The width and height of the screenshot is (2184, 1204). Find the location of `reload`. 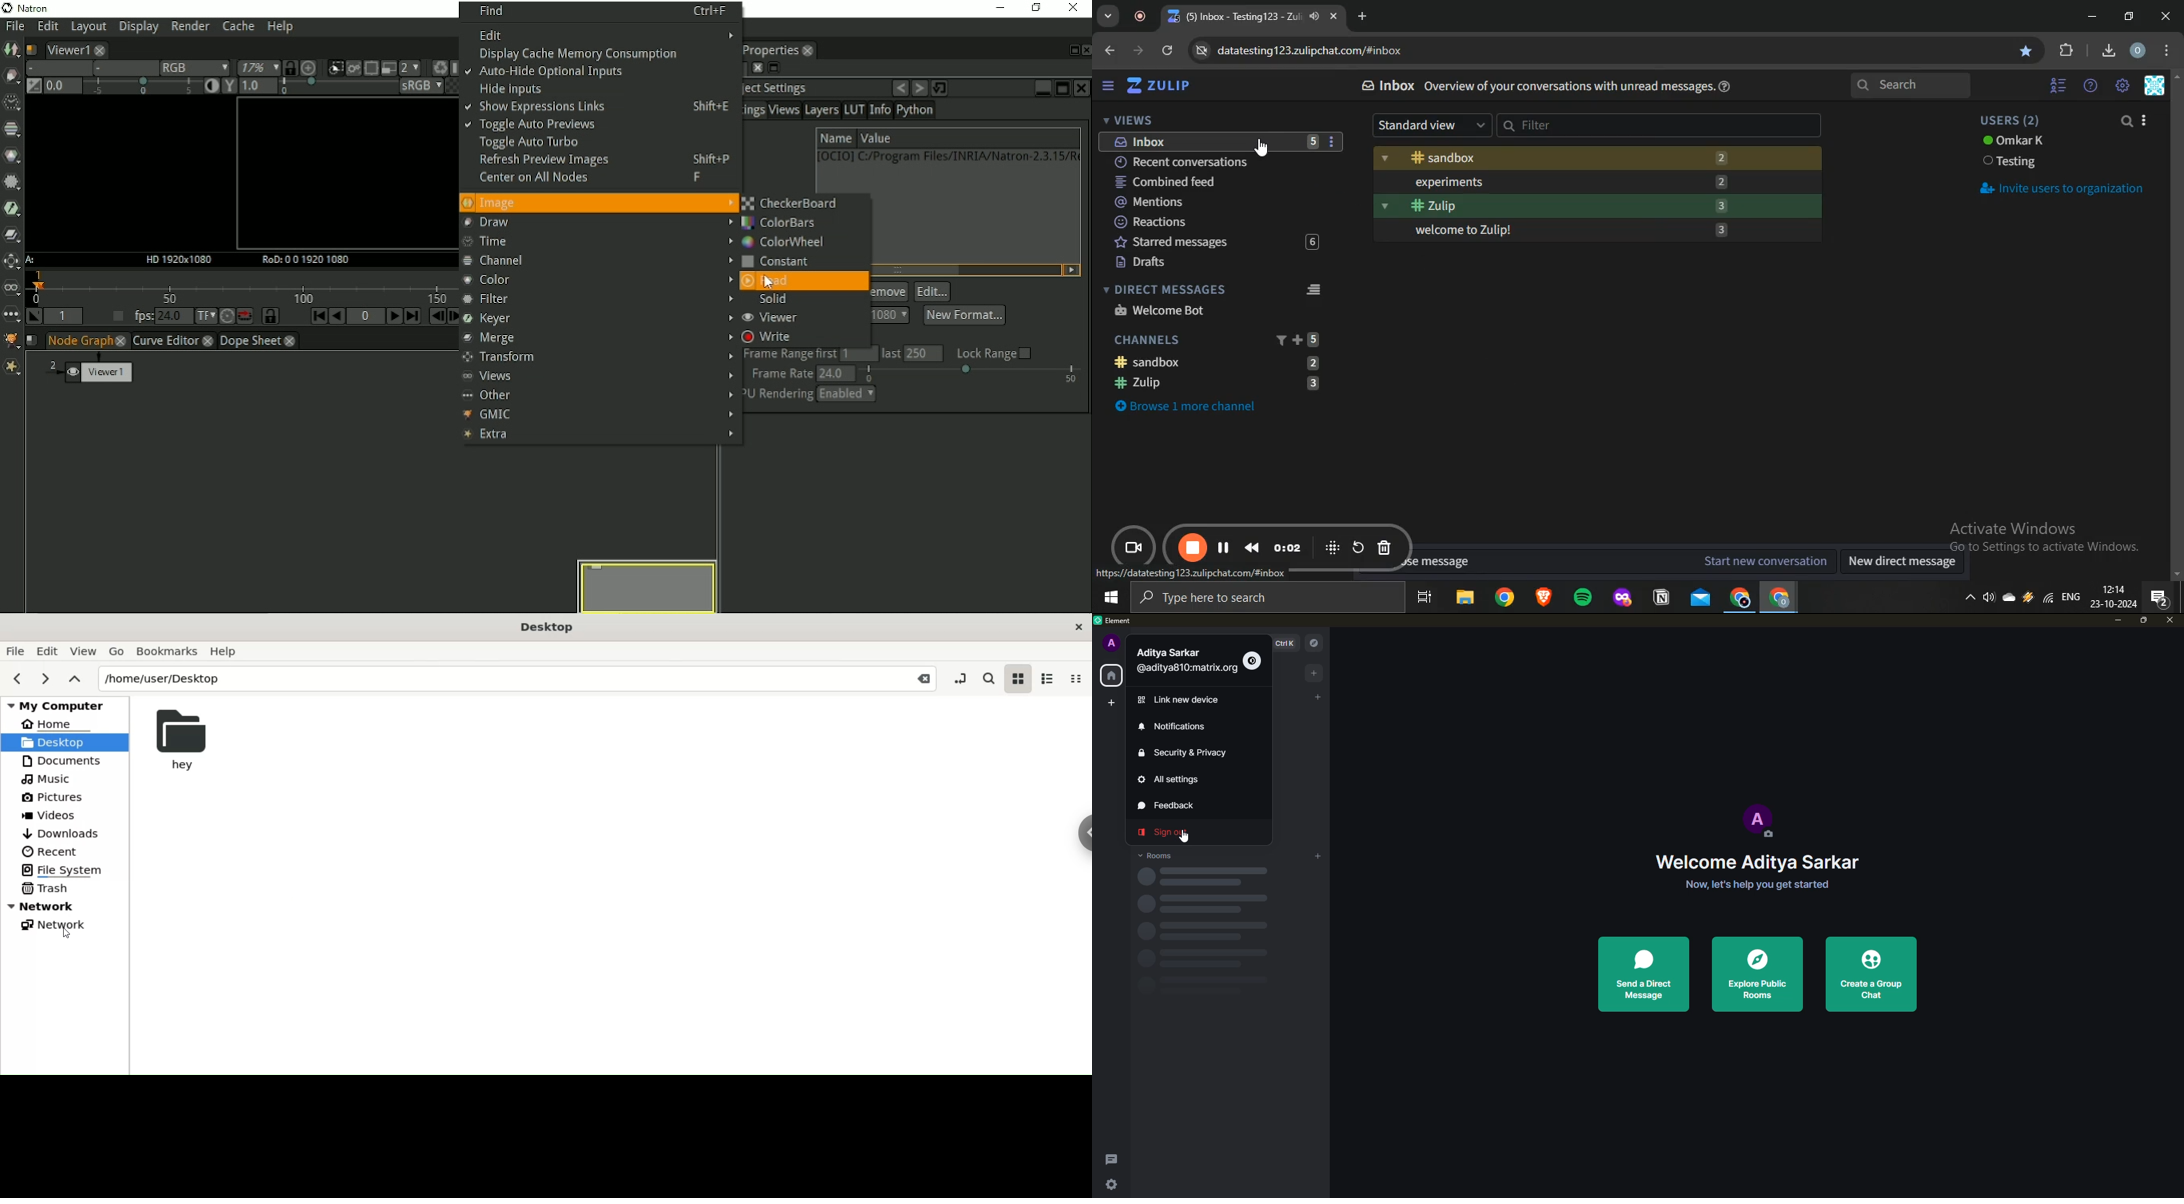

reload is located at coordinates (1358, 548).